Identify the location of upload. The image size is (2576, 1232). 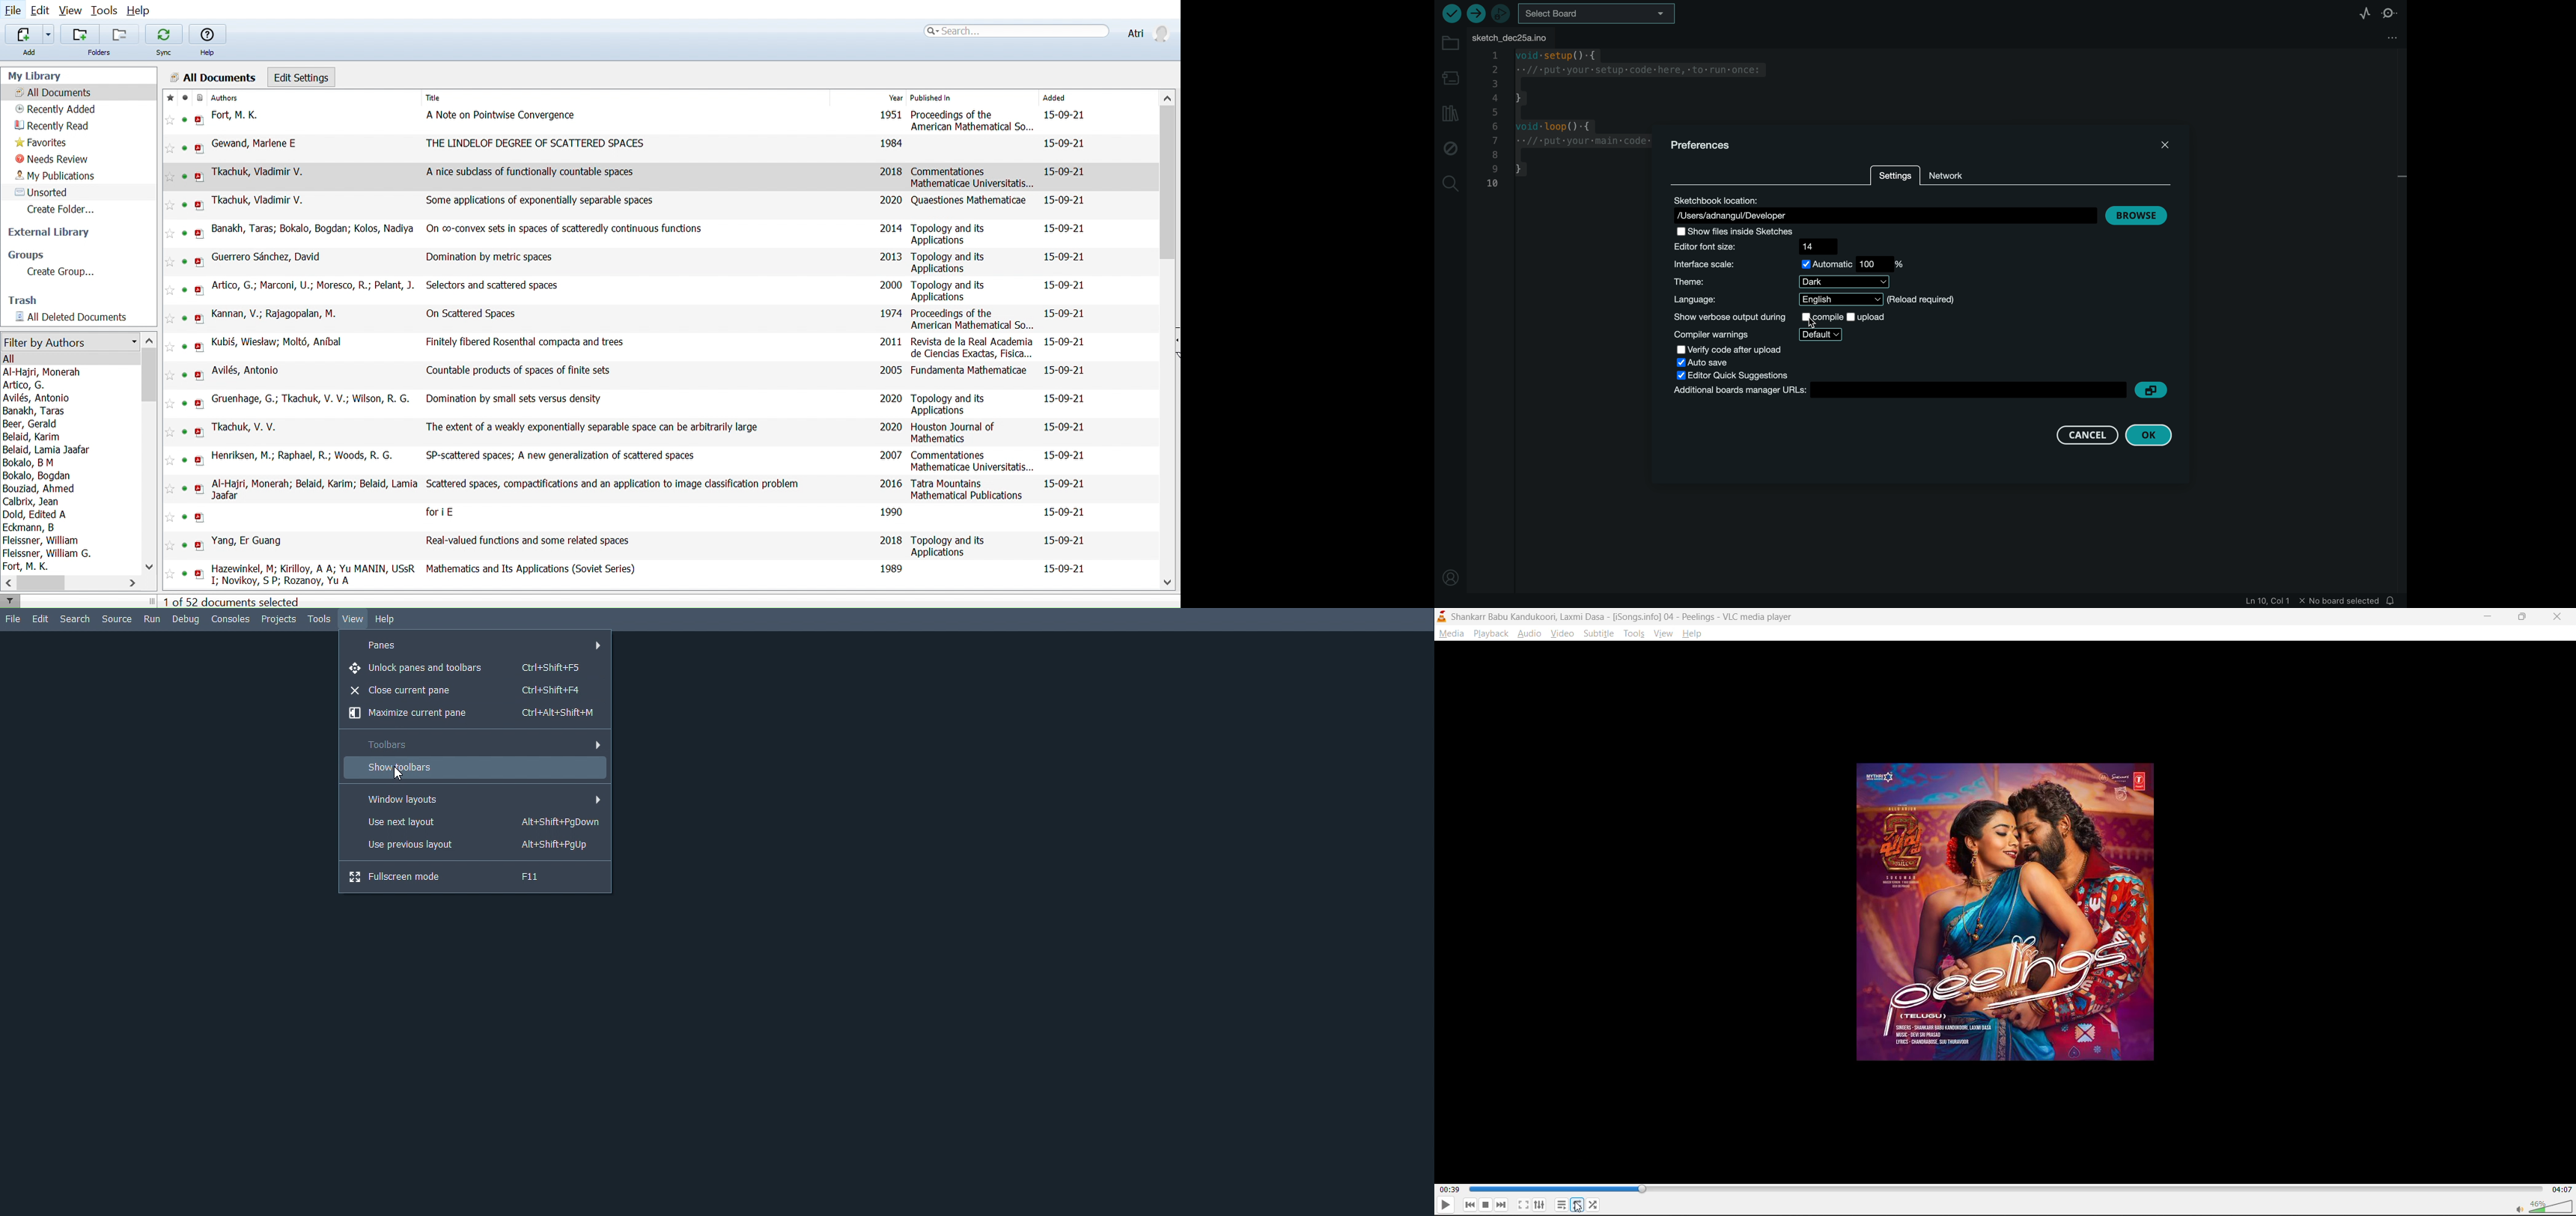
(1475, 13).